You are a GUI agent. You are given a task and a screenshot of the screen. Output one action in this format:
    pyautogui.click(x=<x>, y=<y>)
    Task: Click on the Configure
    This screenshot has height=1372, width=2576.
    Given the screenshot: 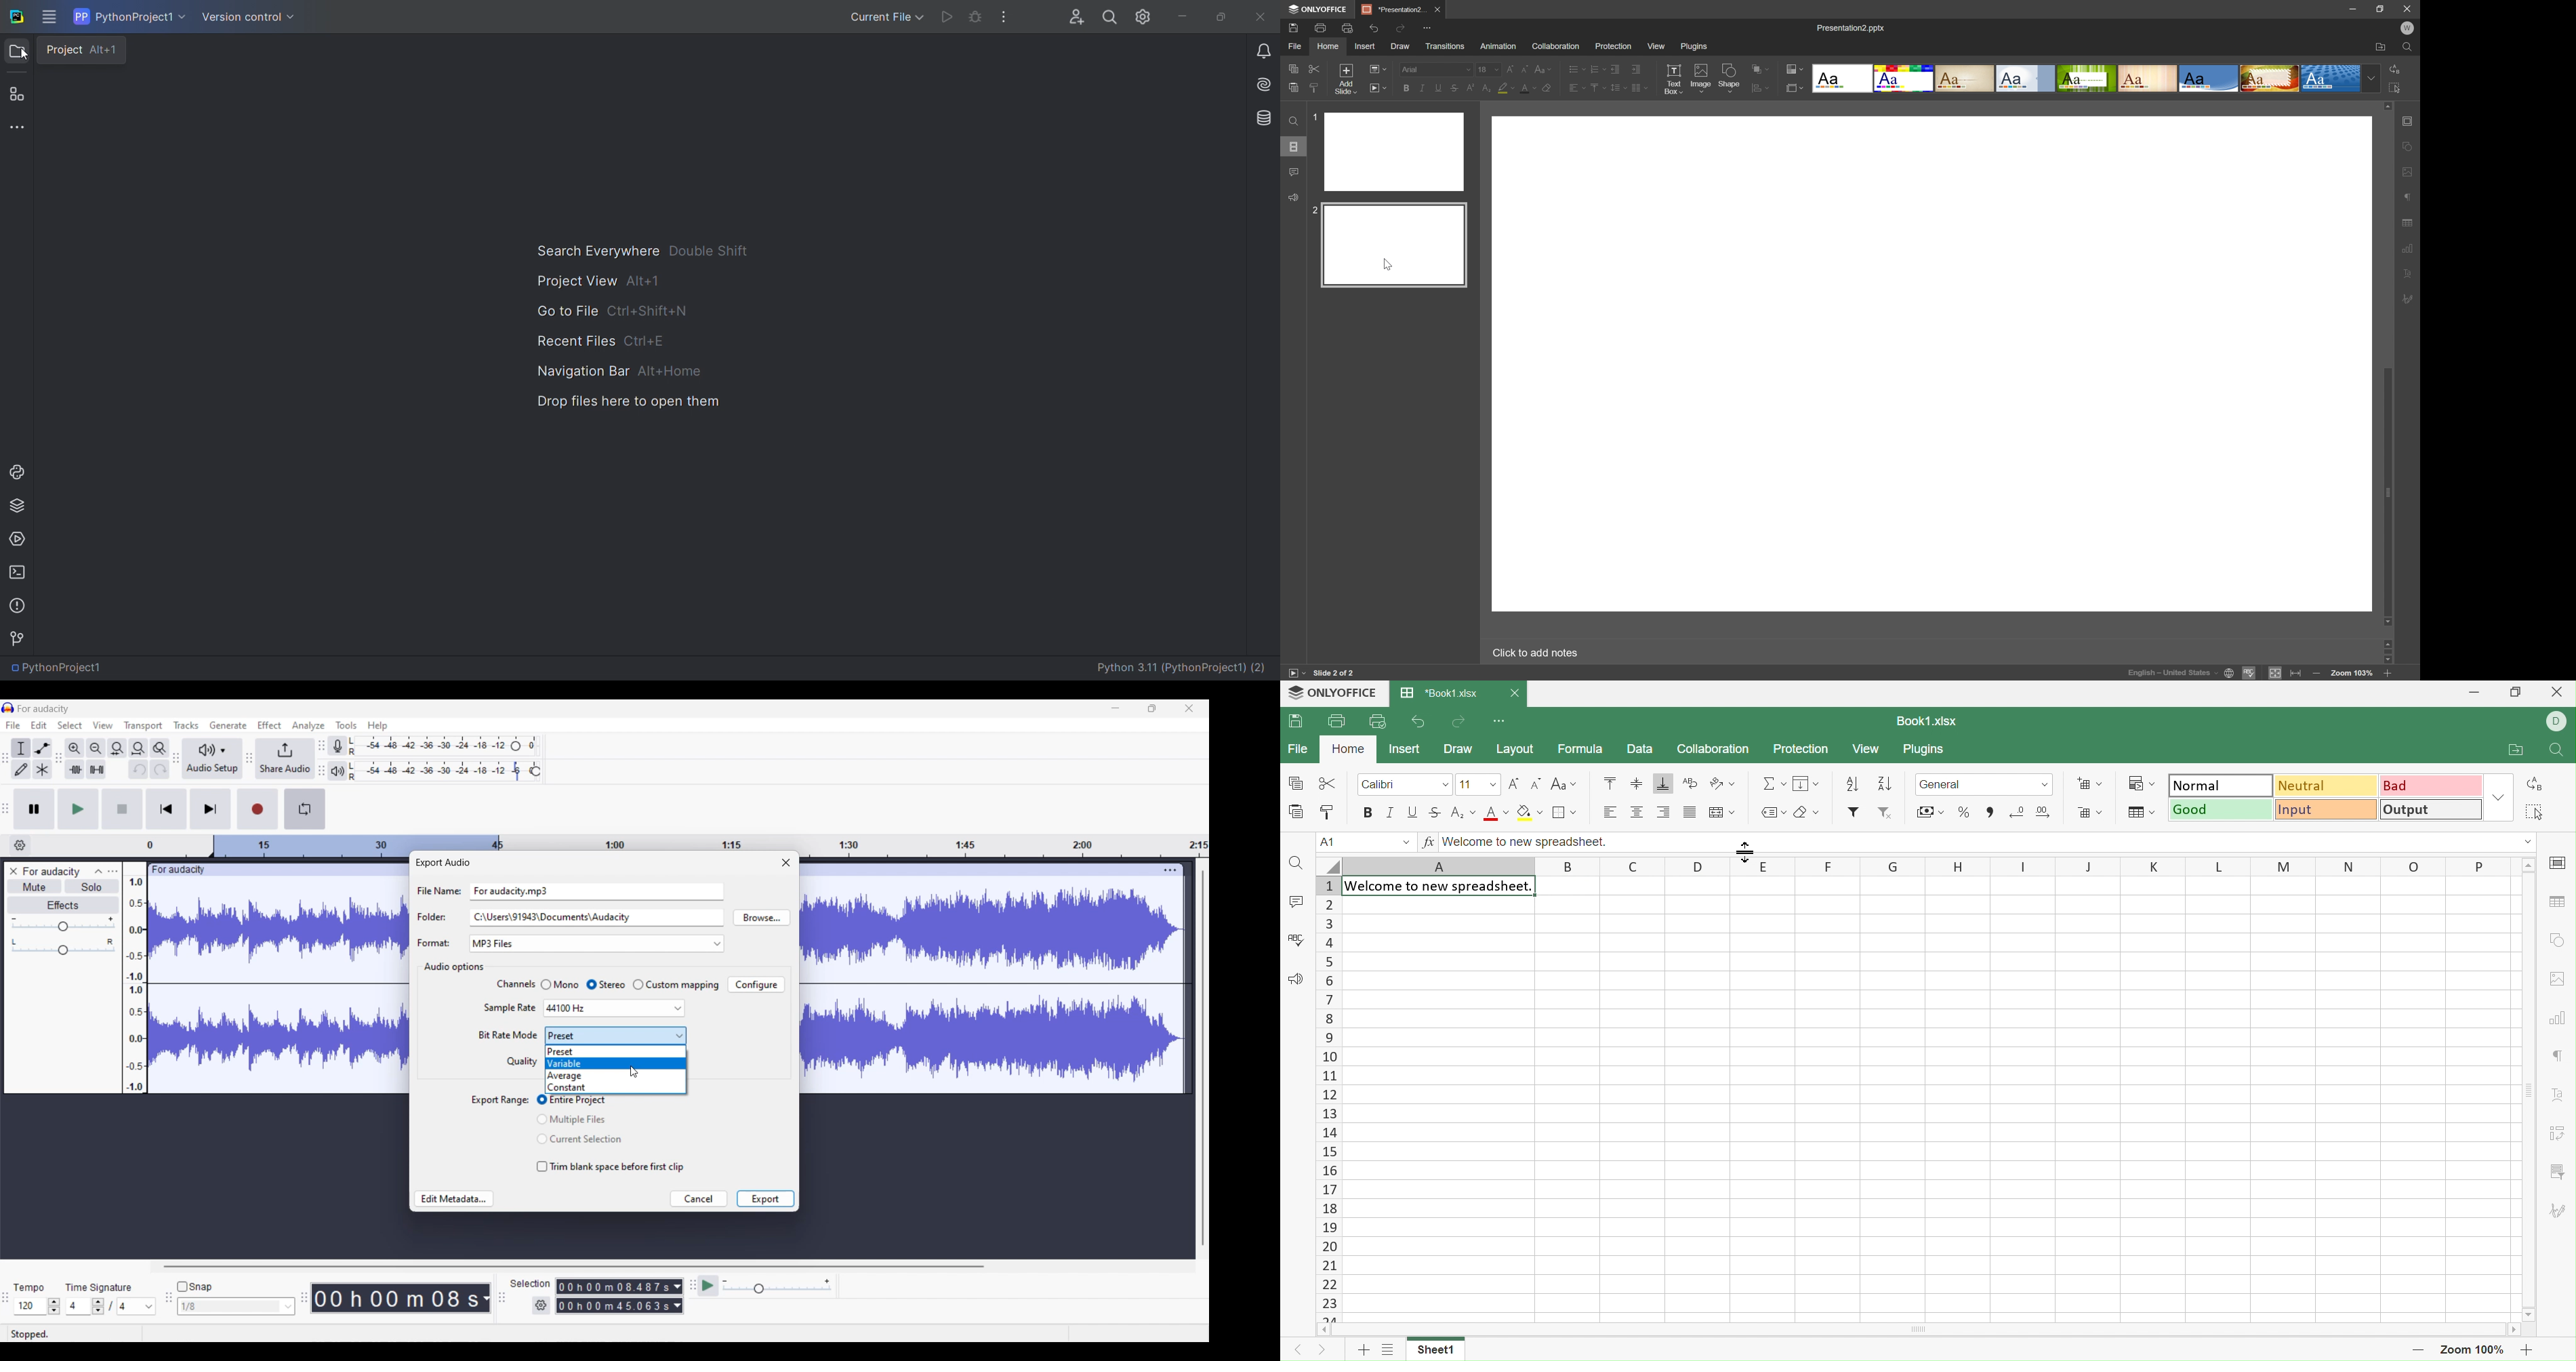 What is the action you would take?
    pyautogui.click(x=756, y=984)
    